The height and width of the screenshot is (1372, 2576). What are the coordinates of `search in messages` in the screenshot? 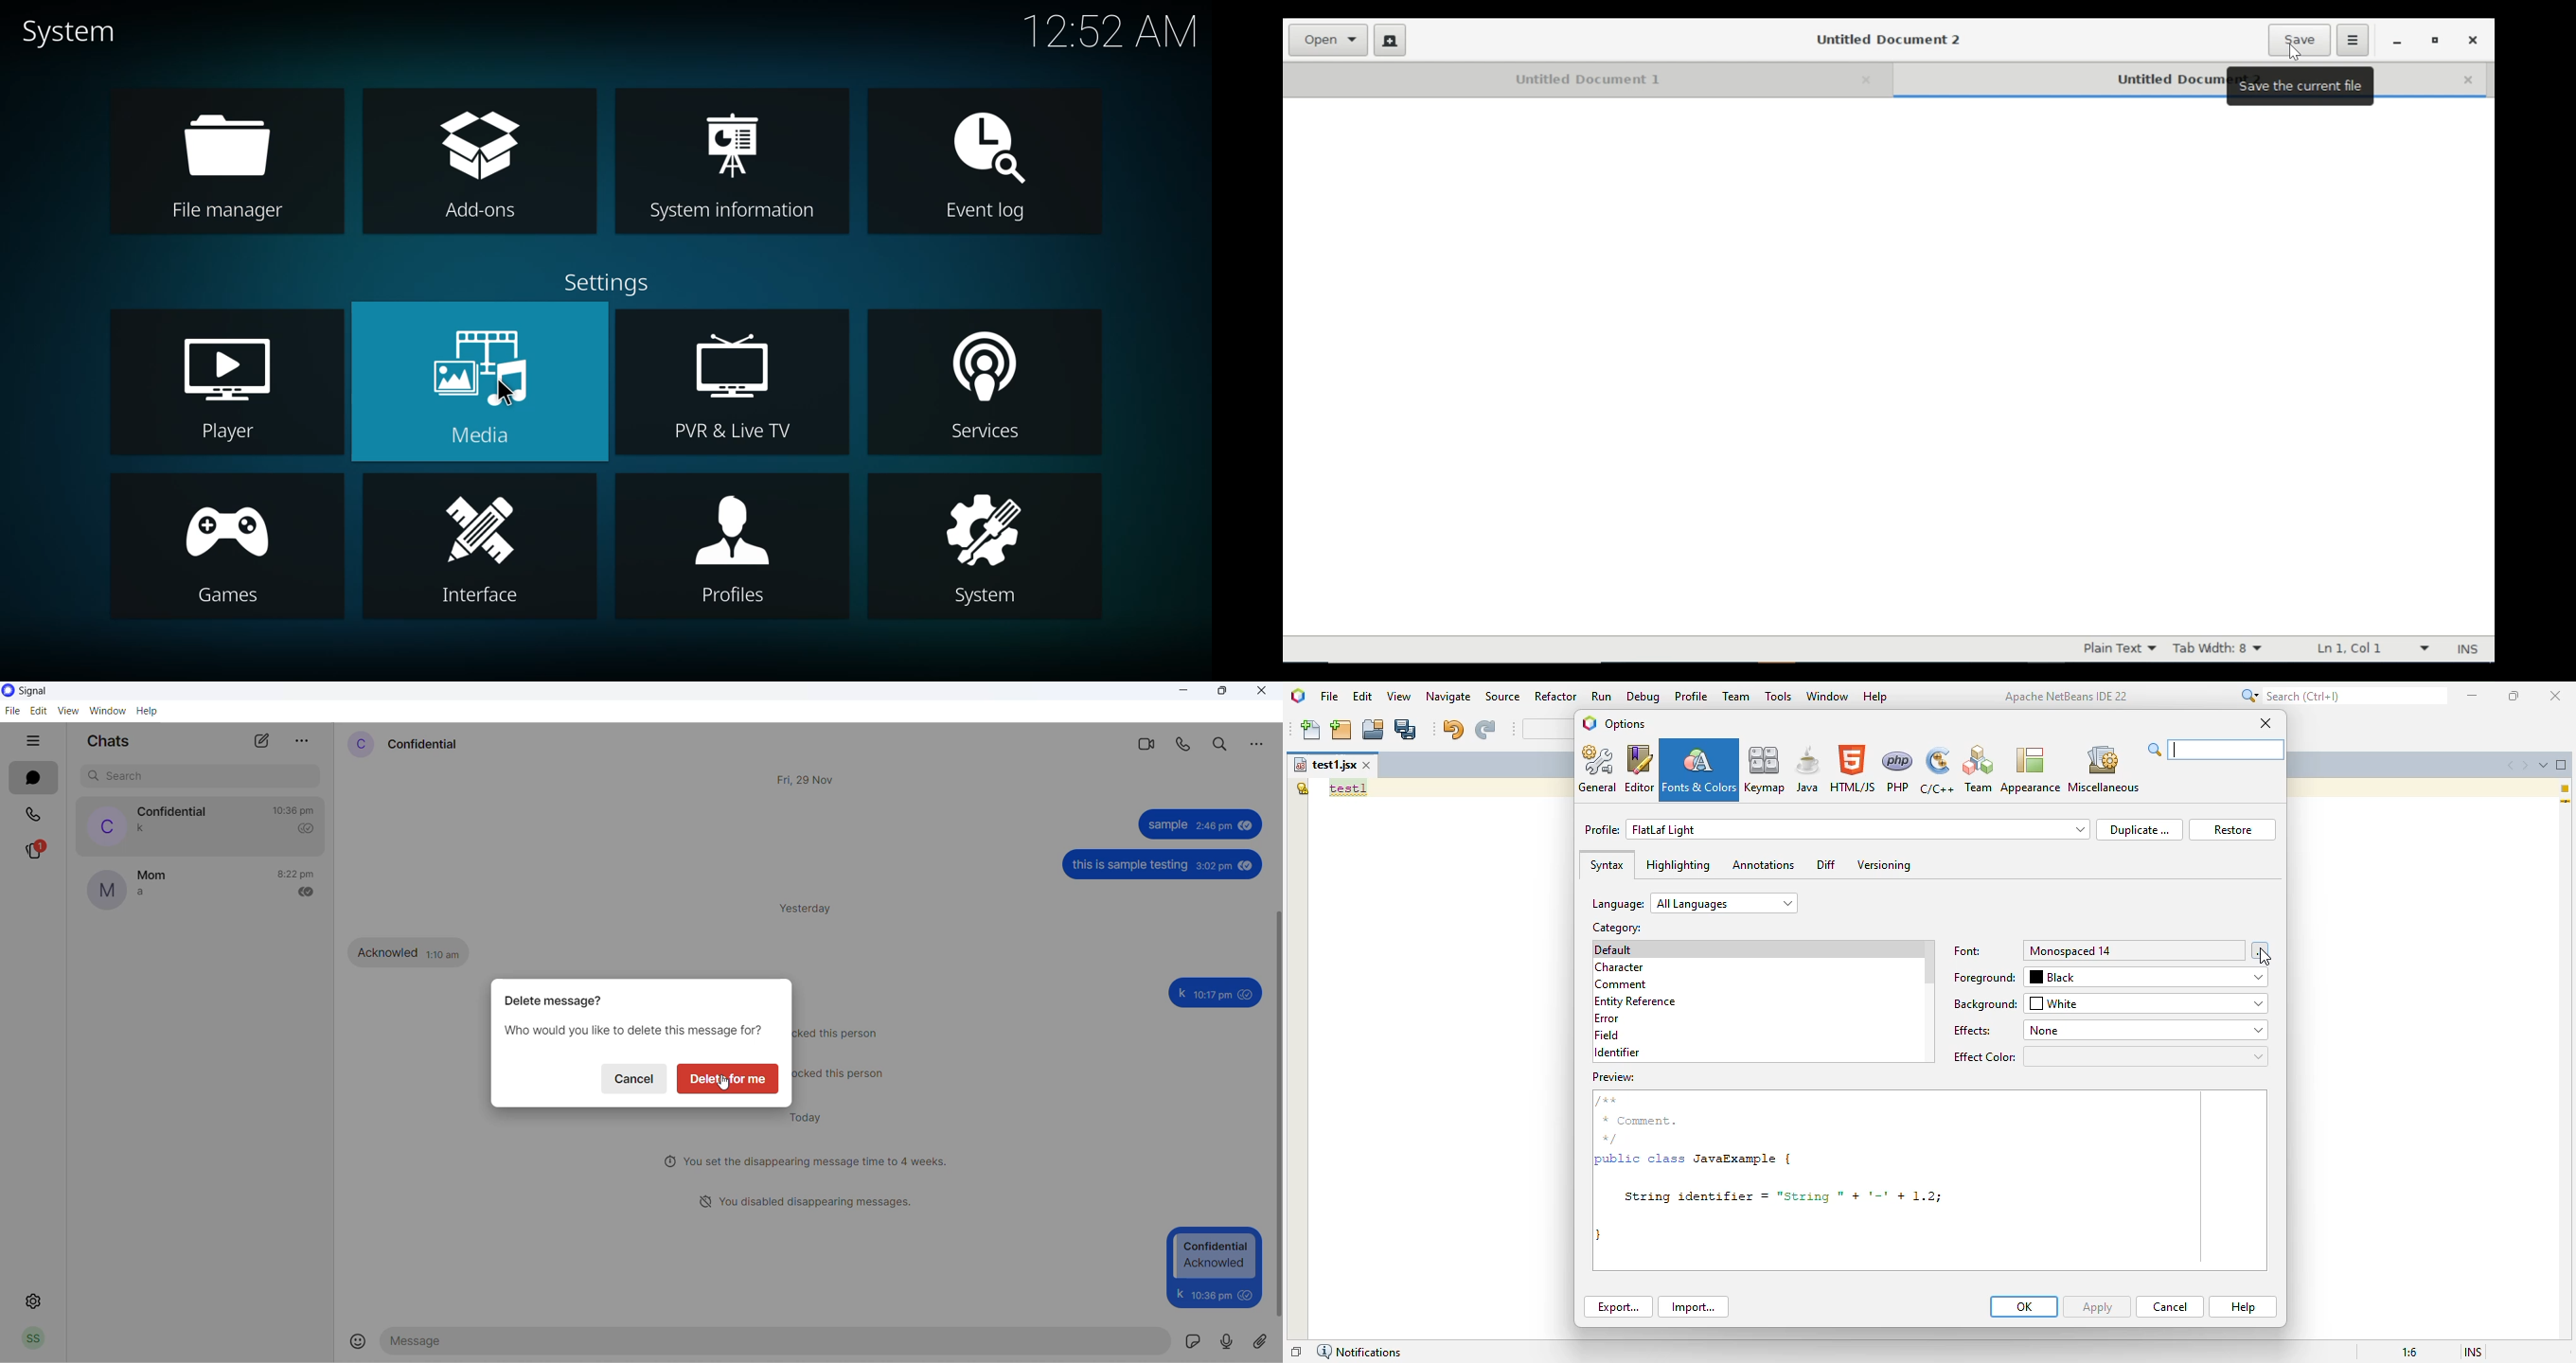 It's located at (1222, 744).